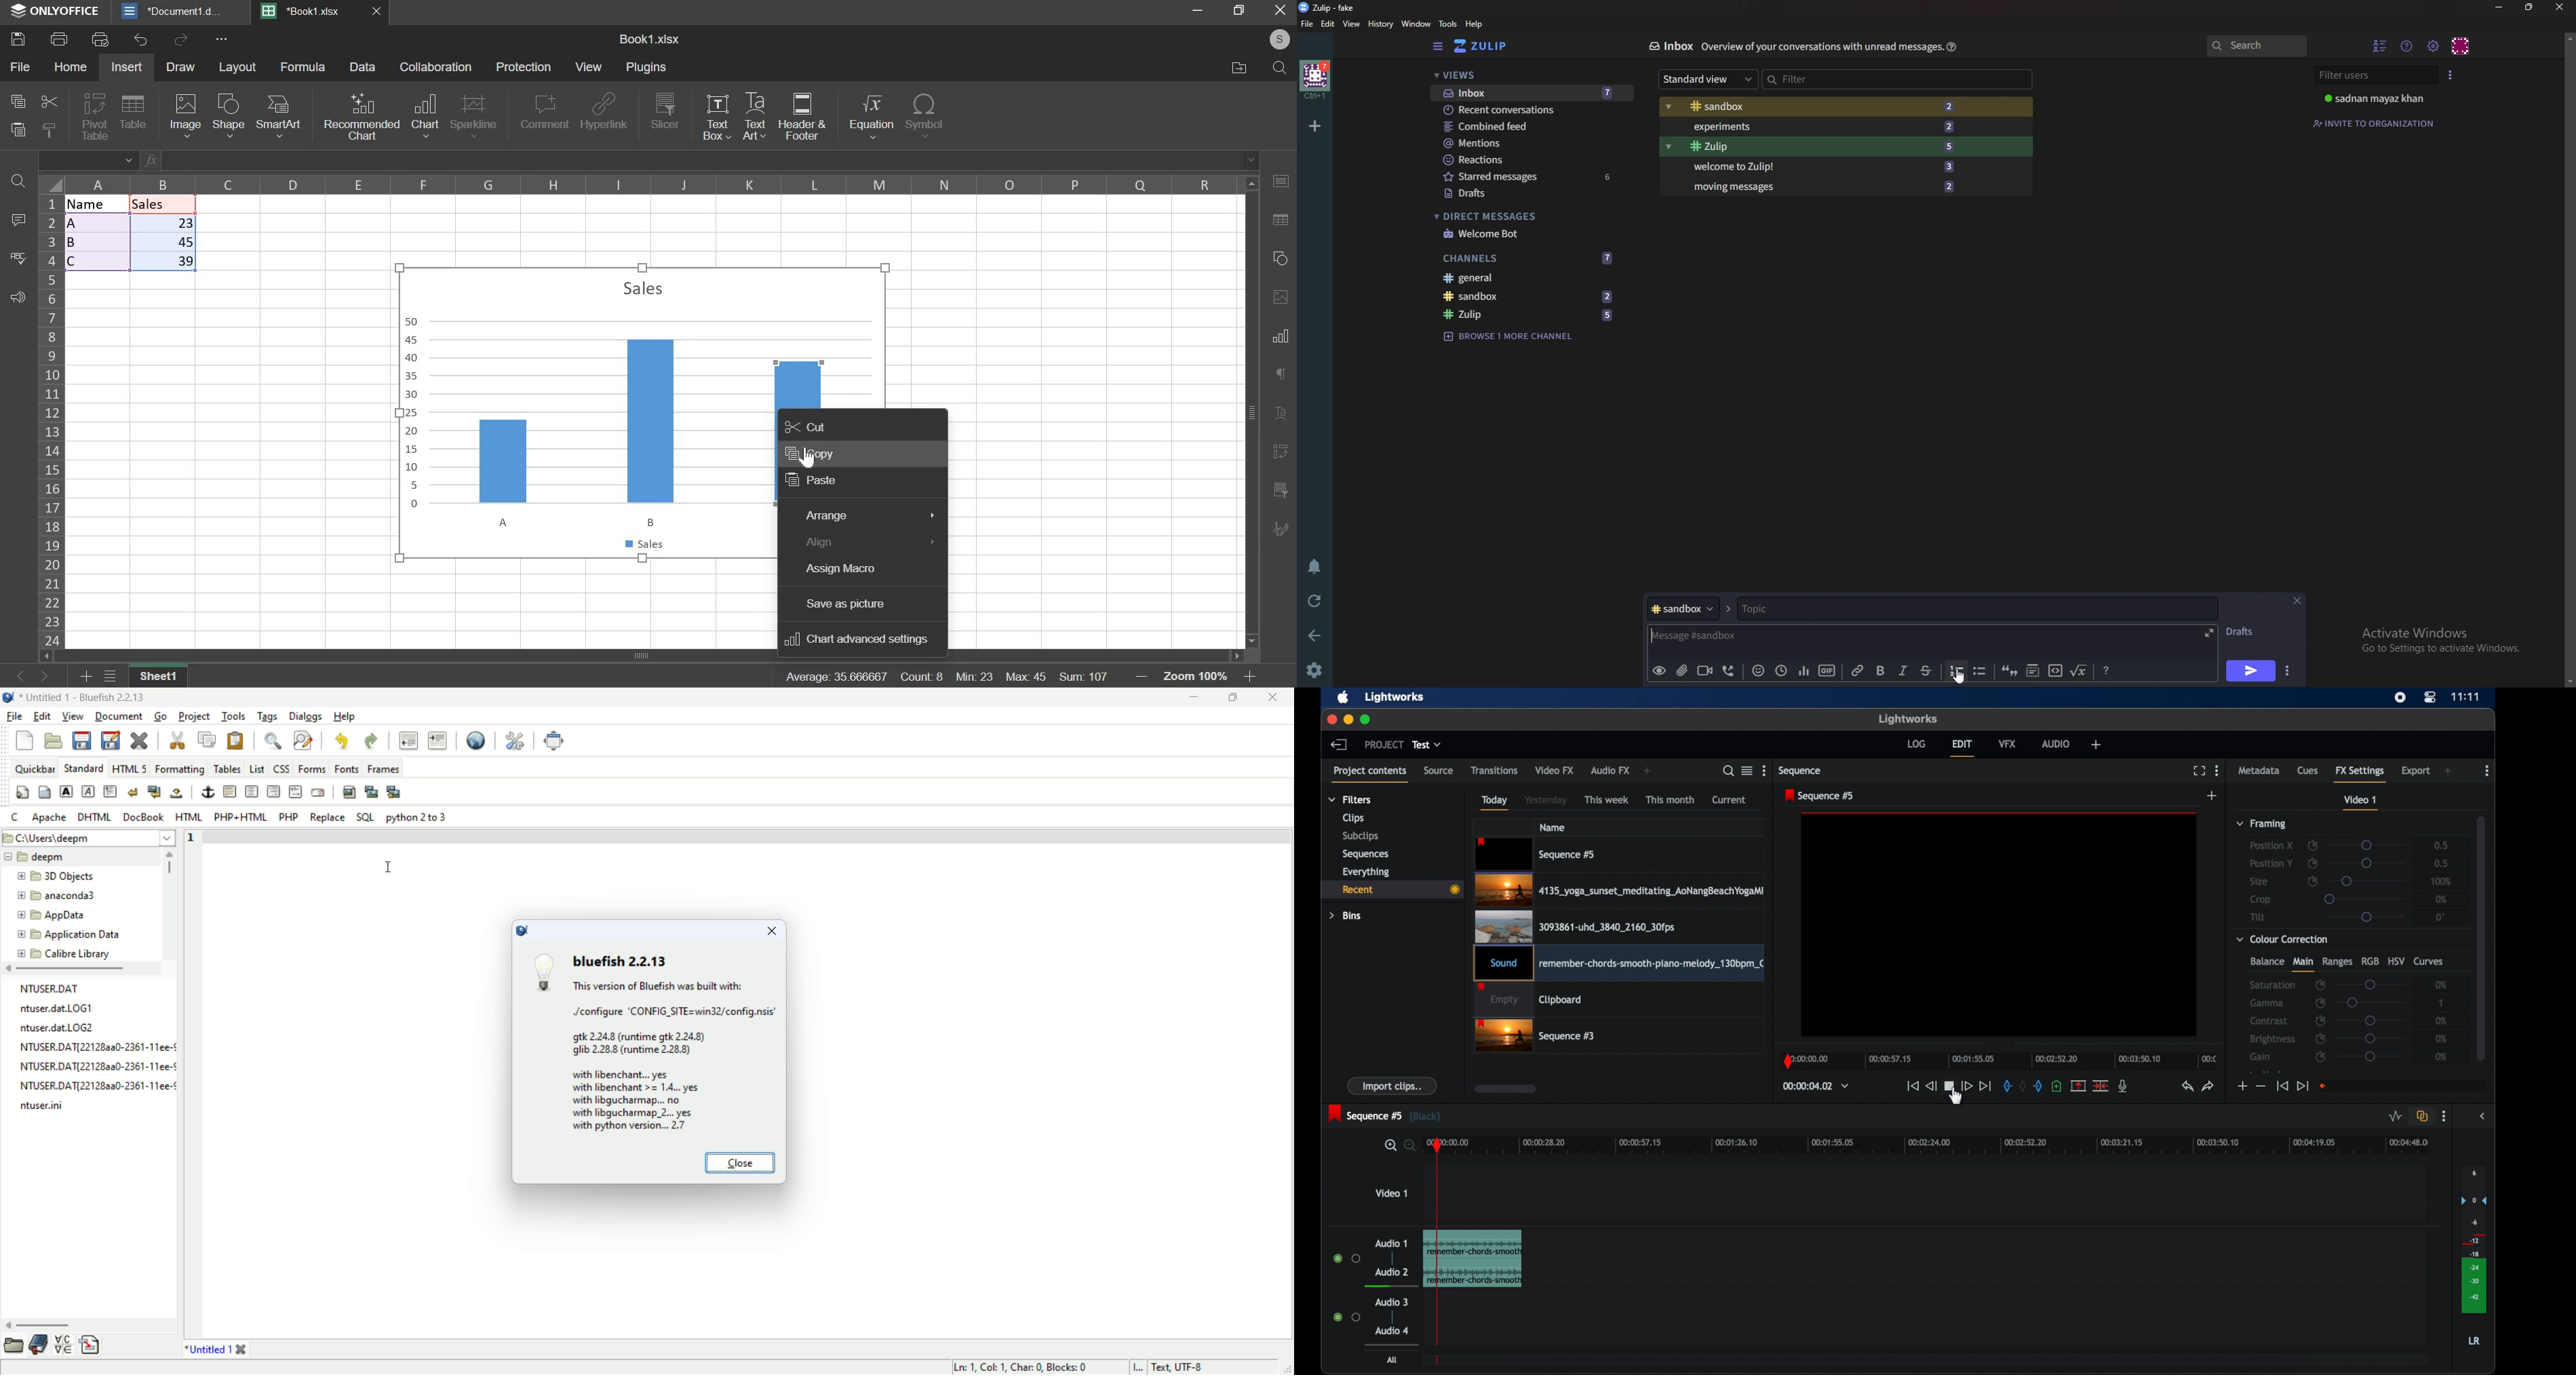 The height and width of the screenshot is (1400, 2576). Describe the element at coordinates (1957, 670) in the screenshot. I see `number list` at that location.